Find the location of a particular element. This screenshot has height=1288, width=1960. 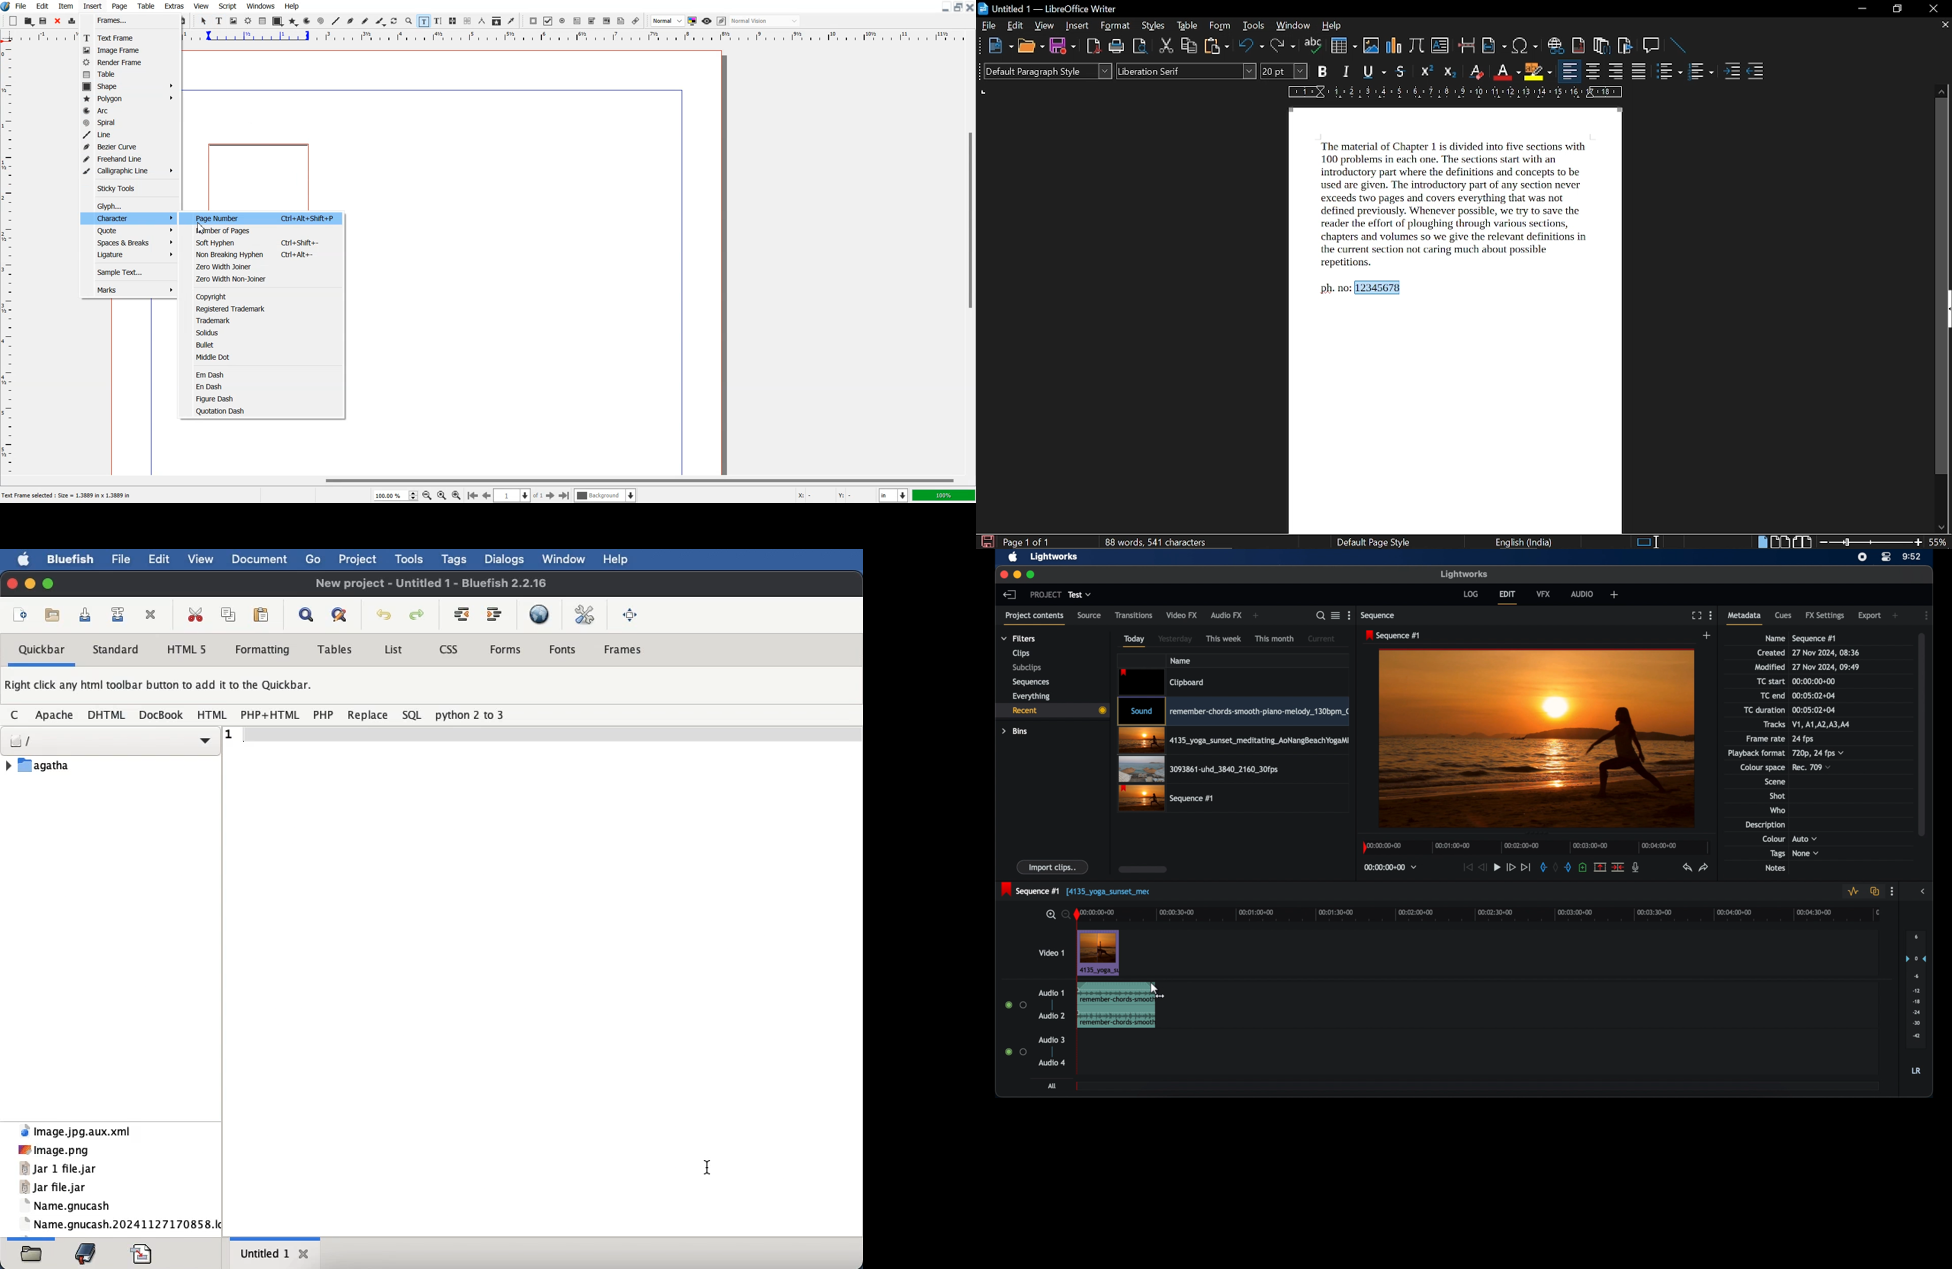

log is located at coordinates (1471, 594).